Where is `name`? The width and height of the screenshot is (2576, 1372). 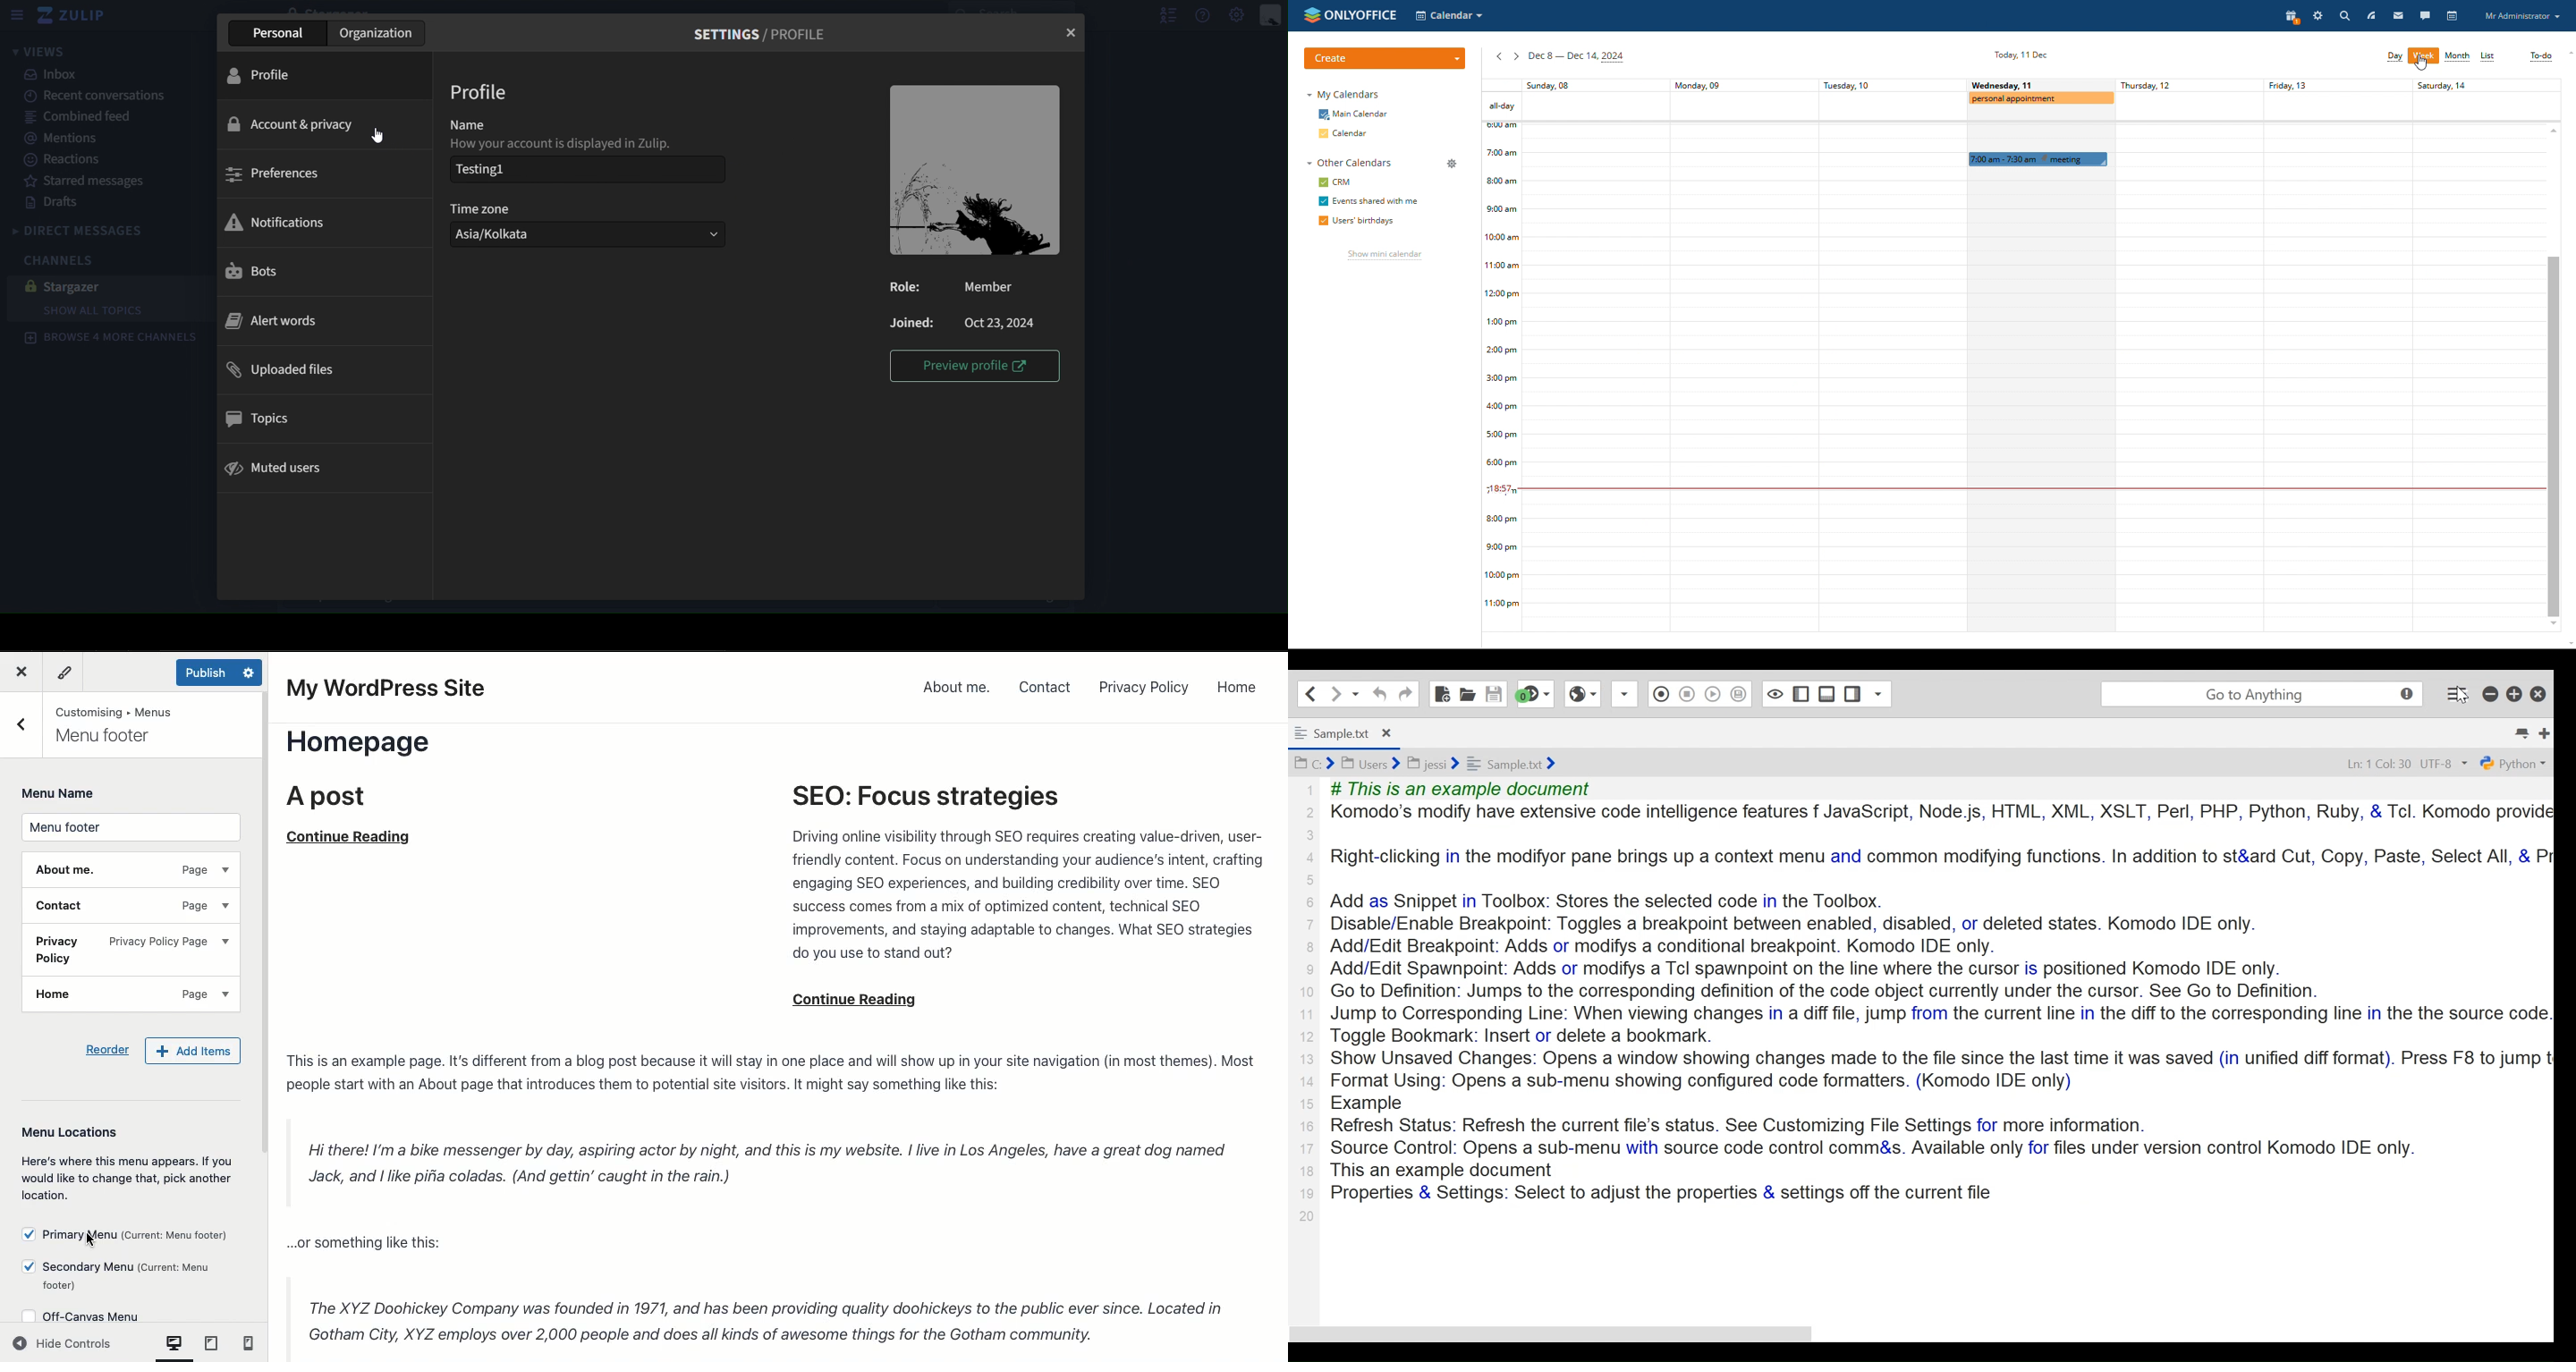
name is located at coordinates (476, 122).